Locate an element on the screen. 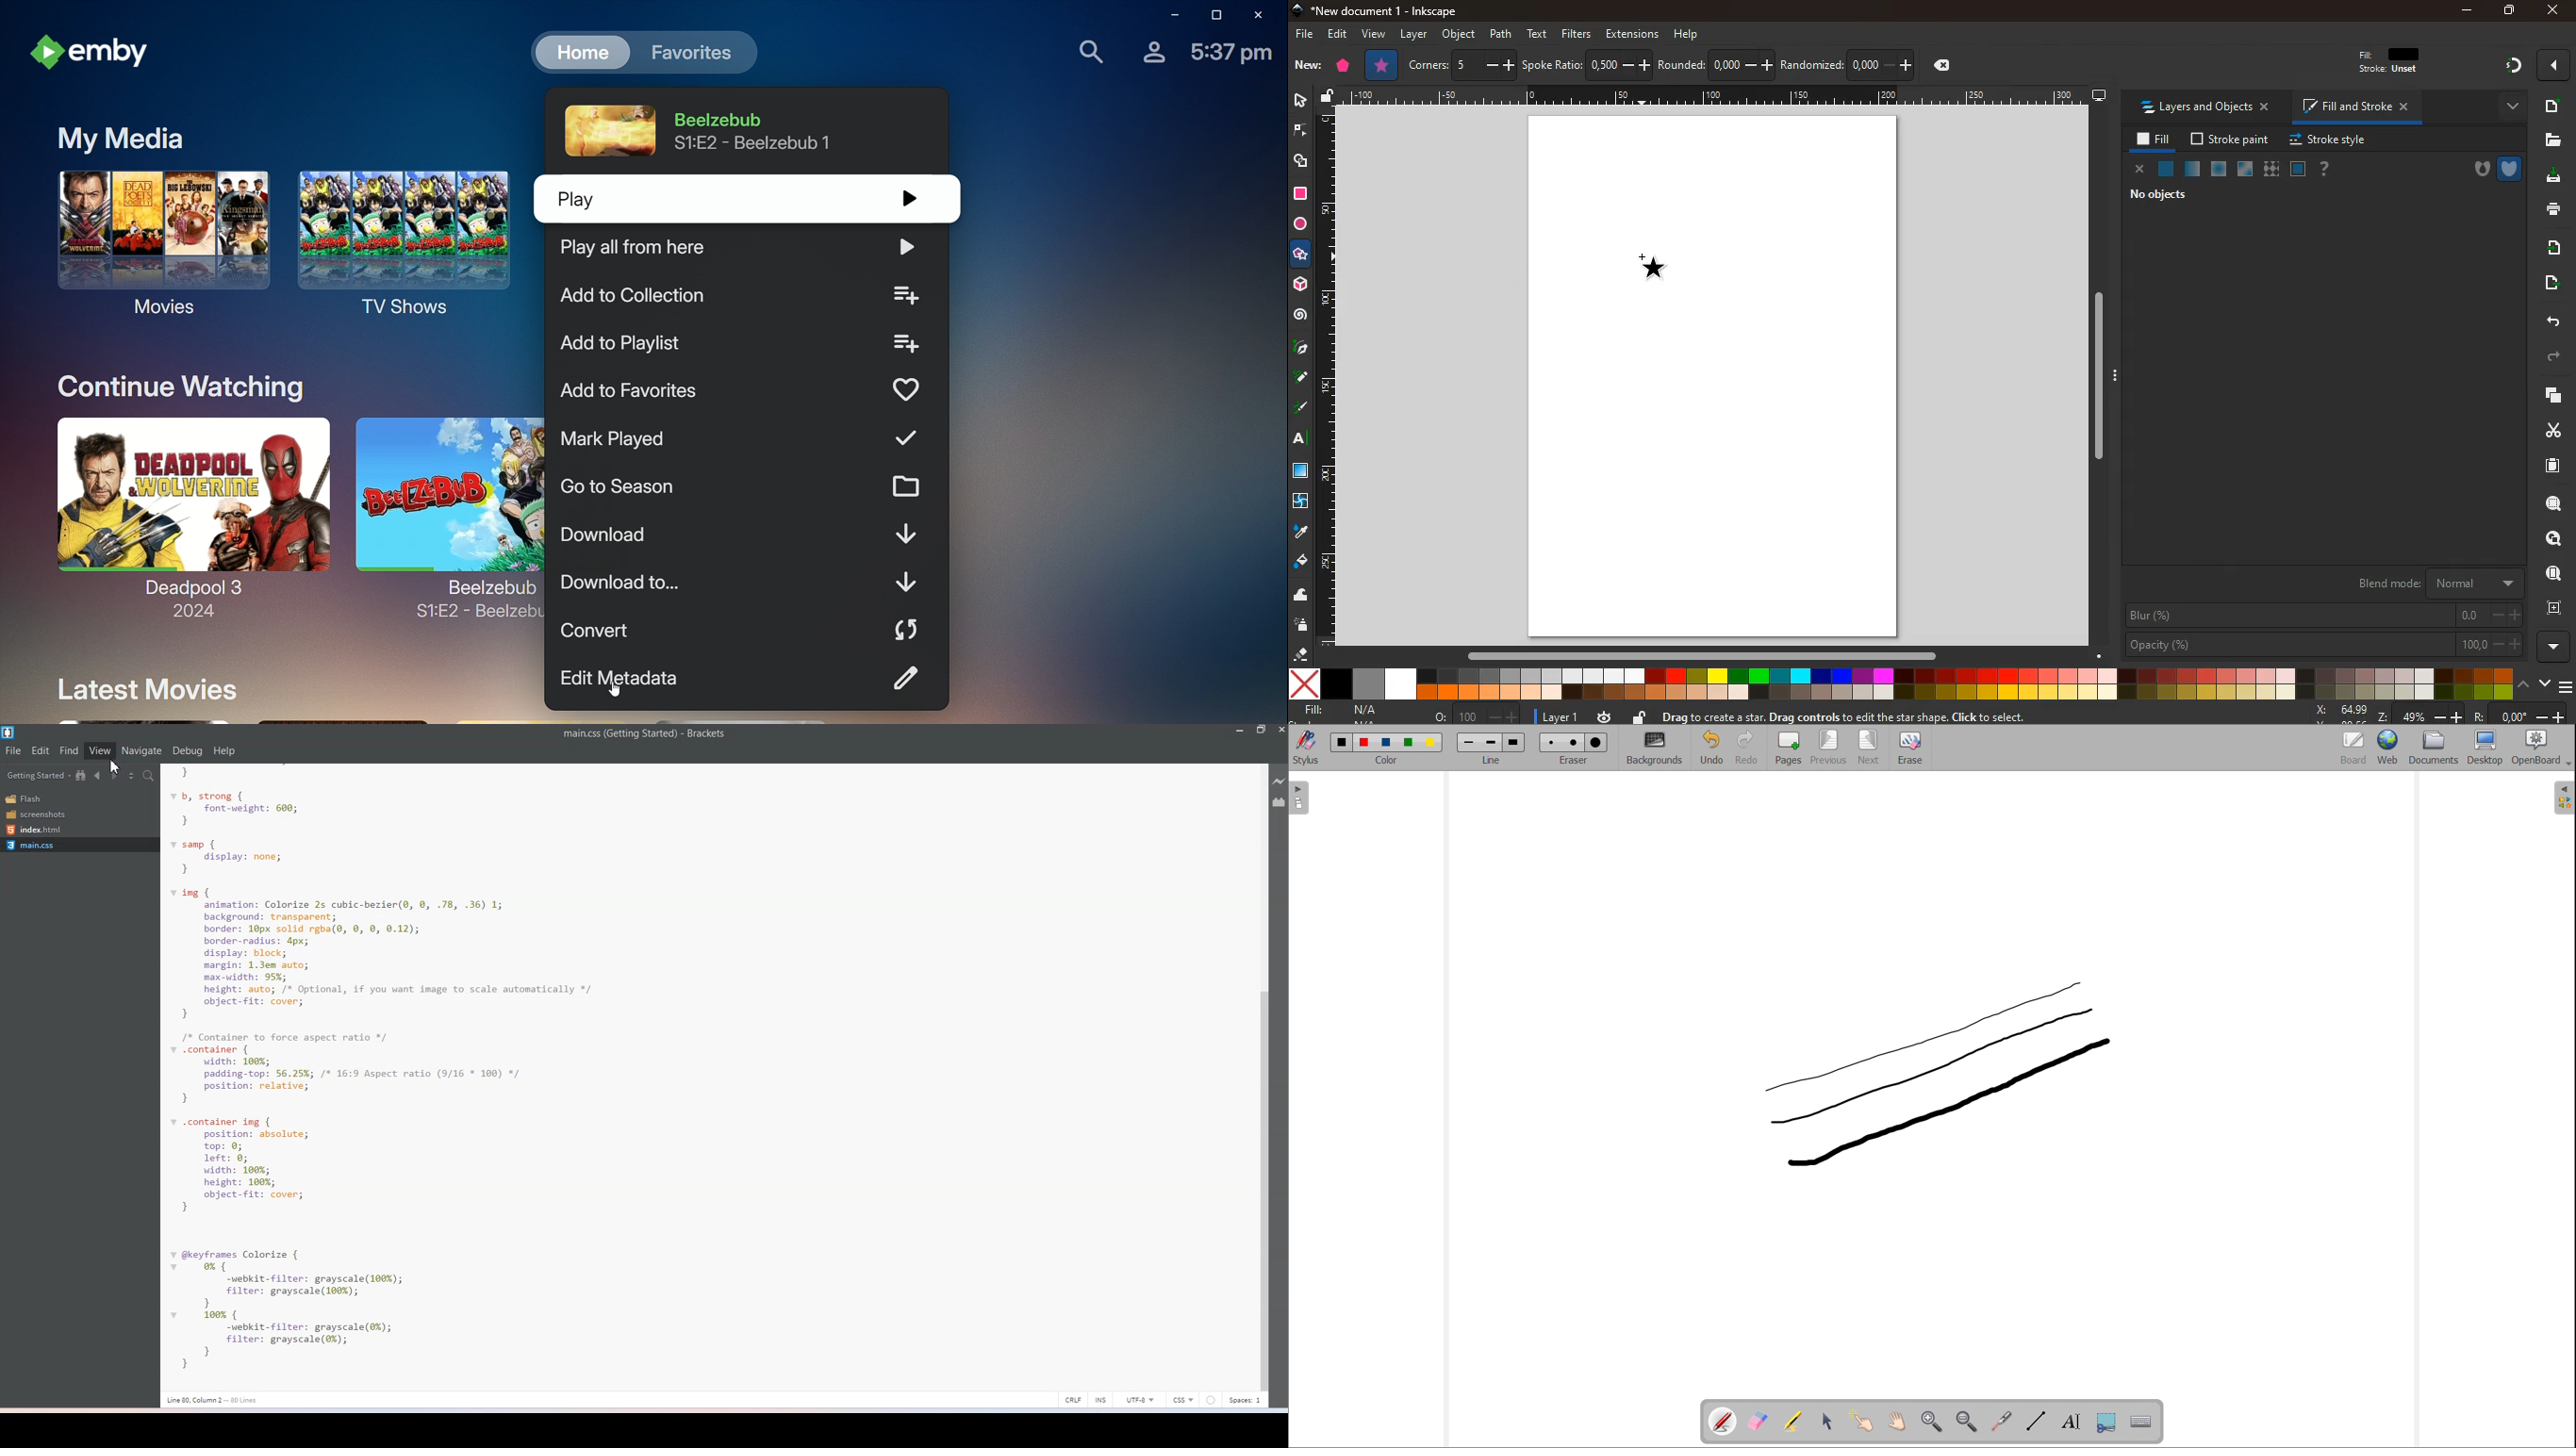  view is located at coordinates (1376, 34).